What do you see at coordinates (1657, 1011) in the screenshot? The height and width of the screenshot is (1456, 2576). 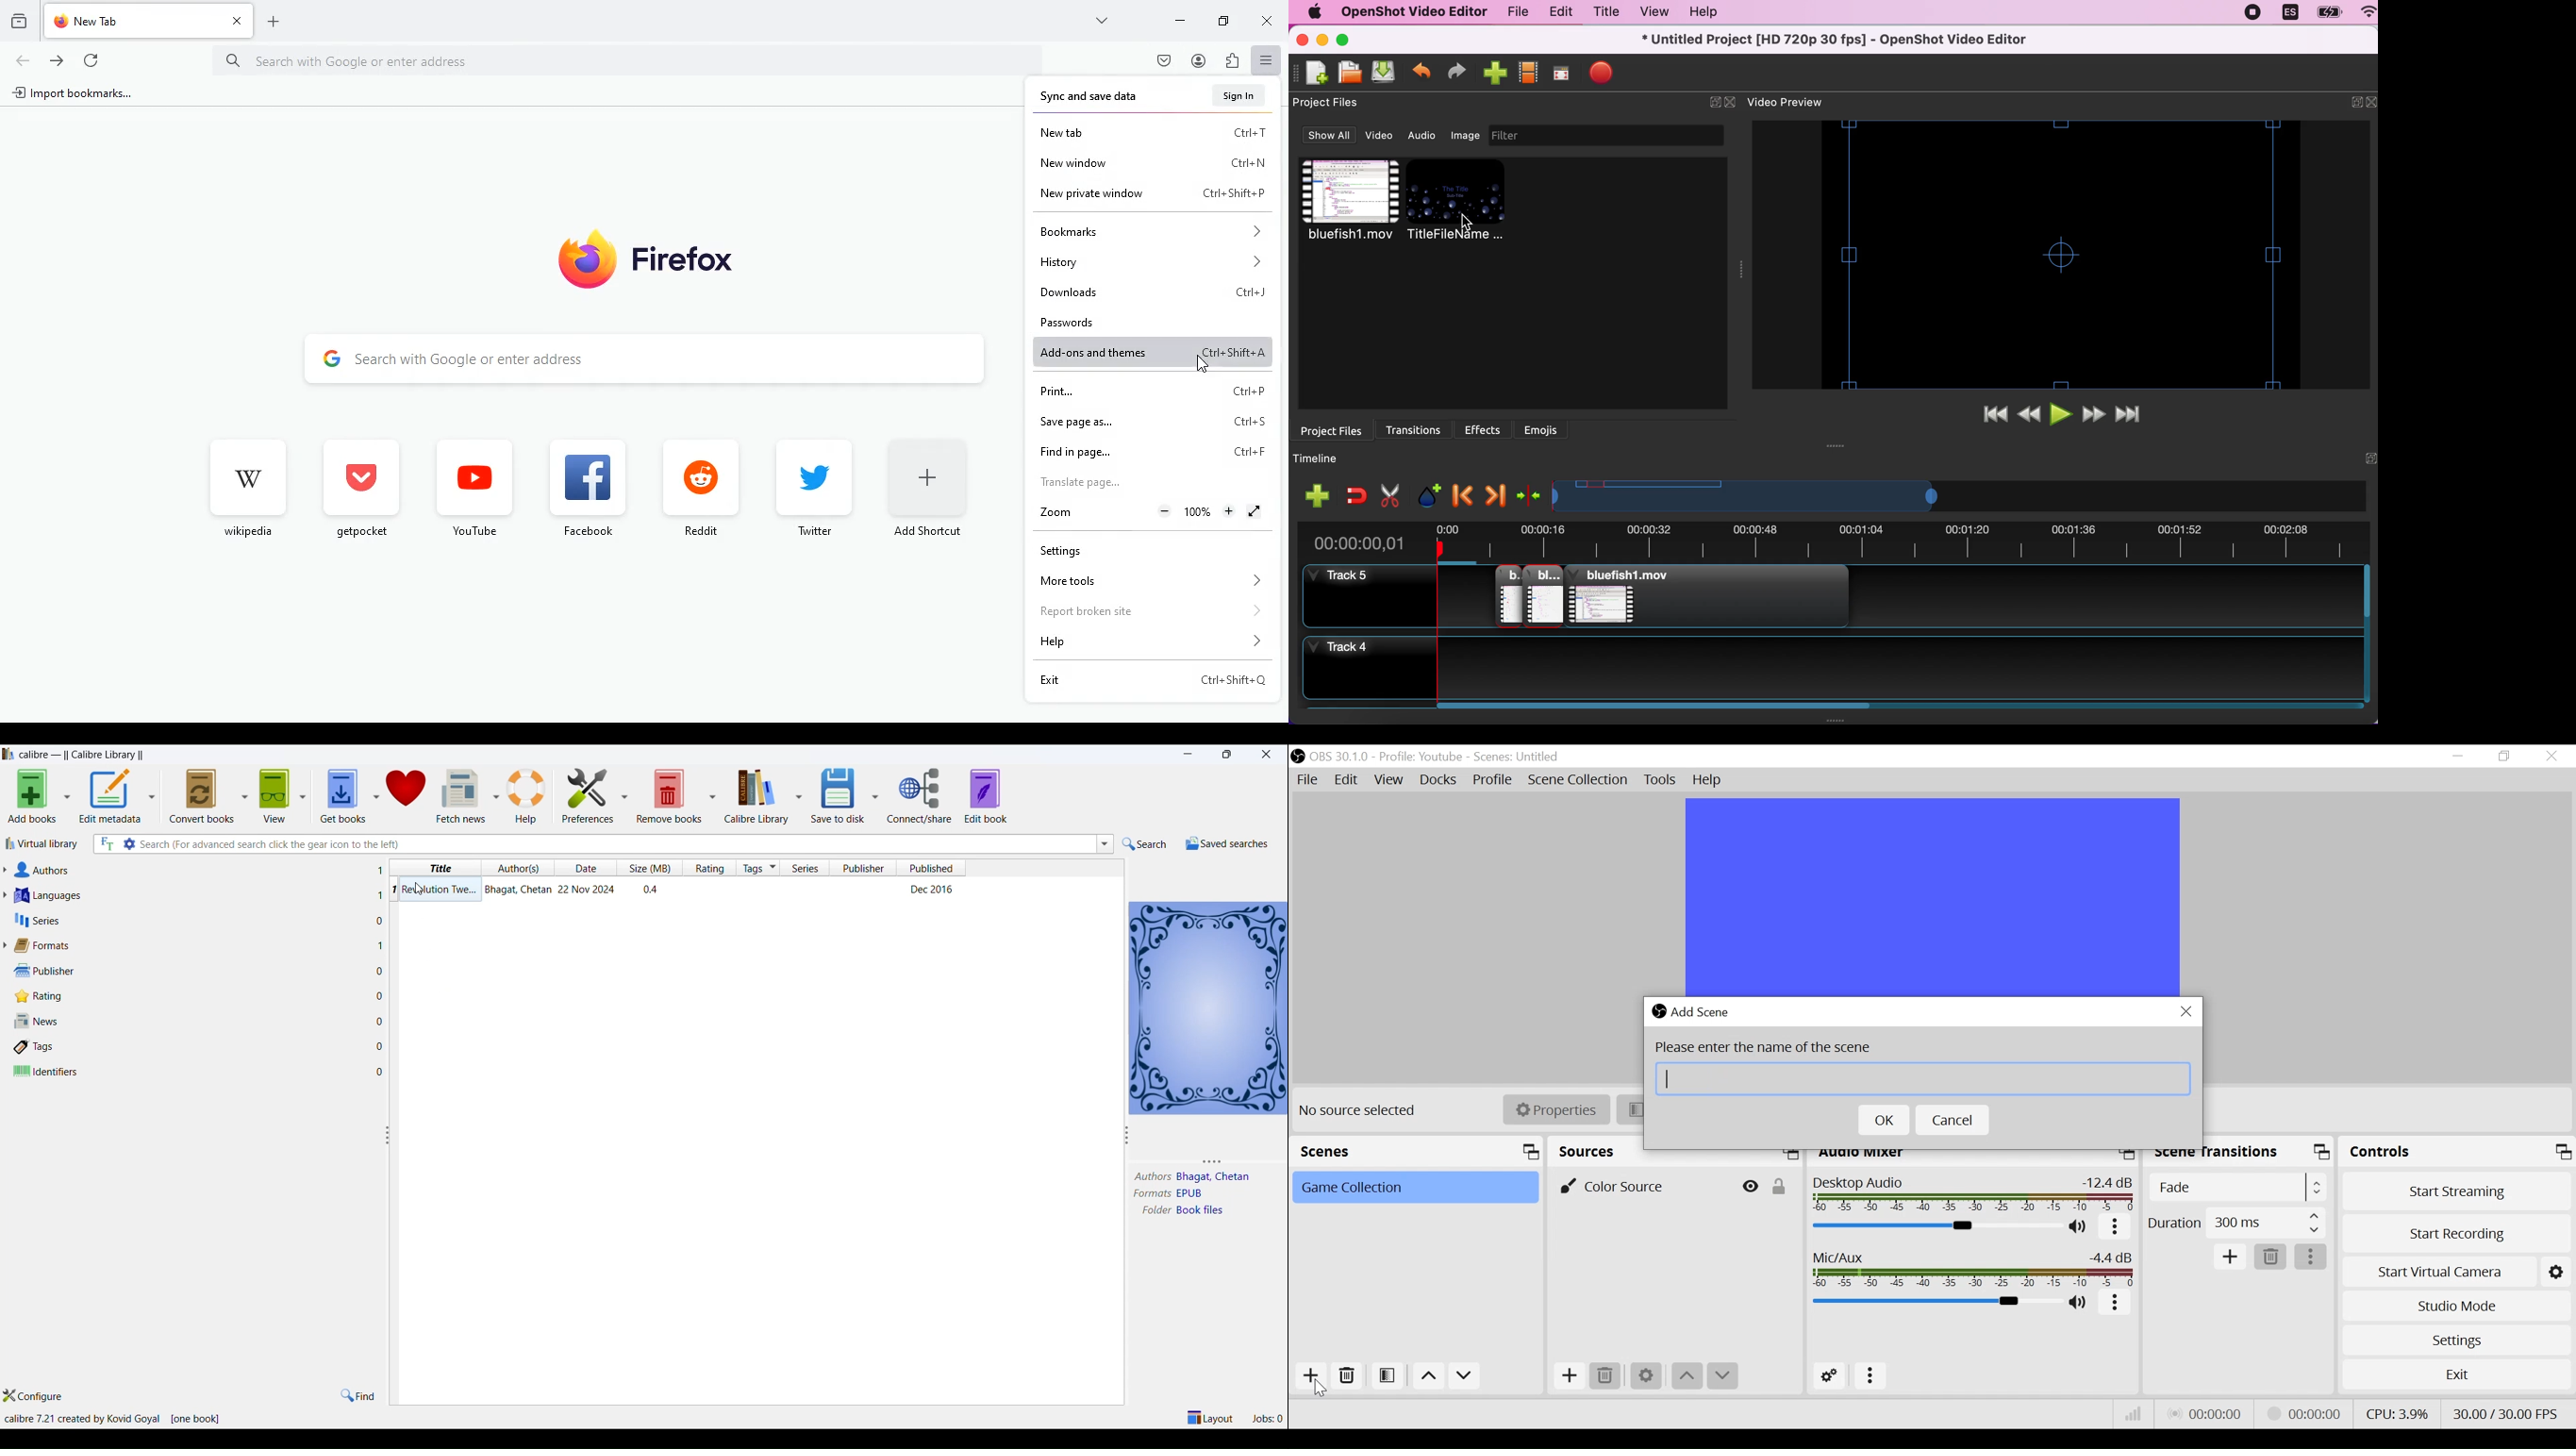 I see `OBS Studio Desktop icon` at bounding box center [1657, 1011].